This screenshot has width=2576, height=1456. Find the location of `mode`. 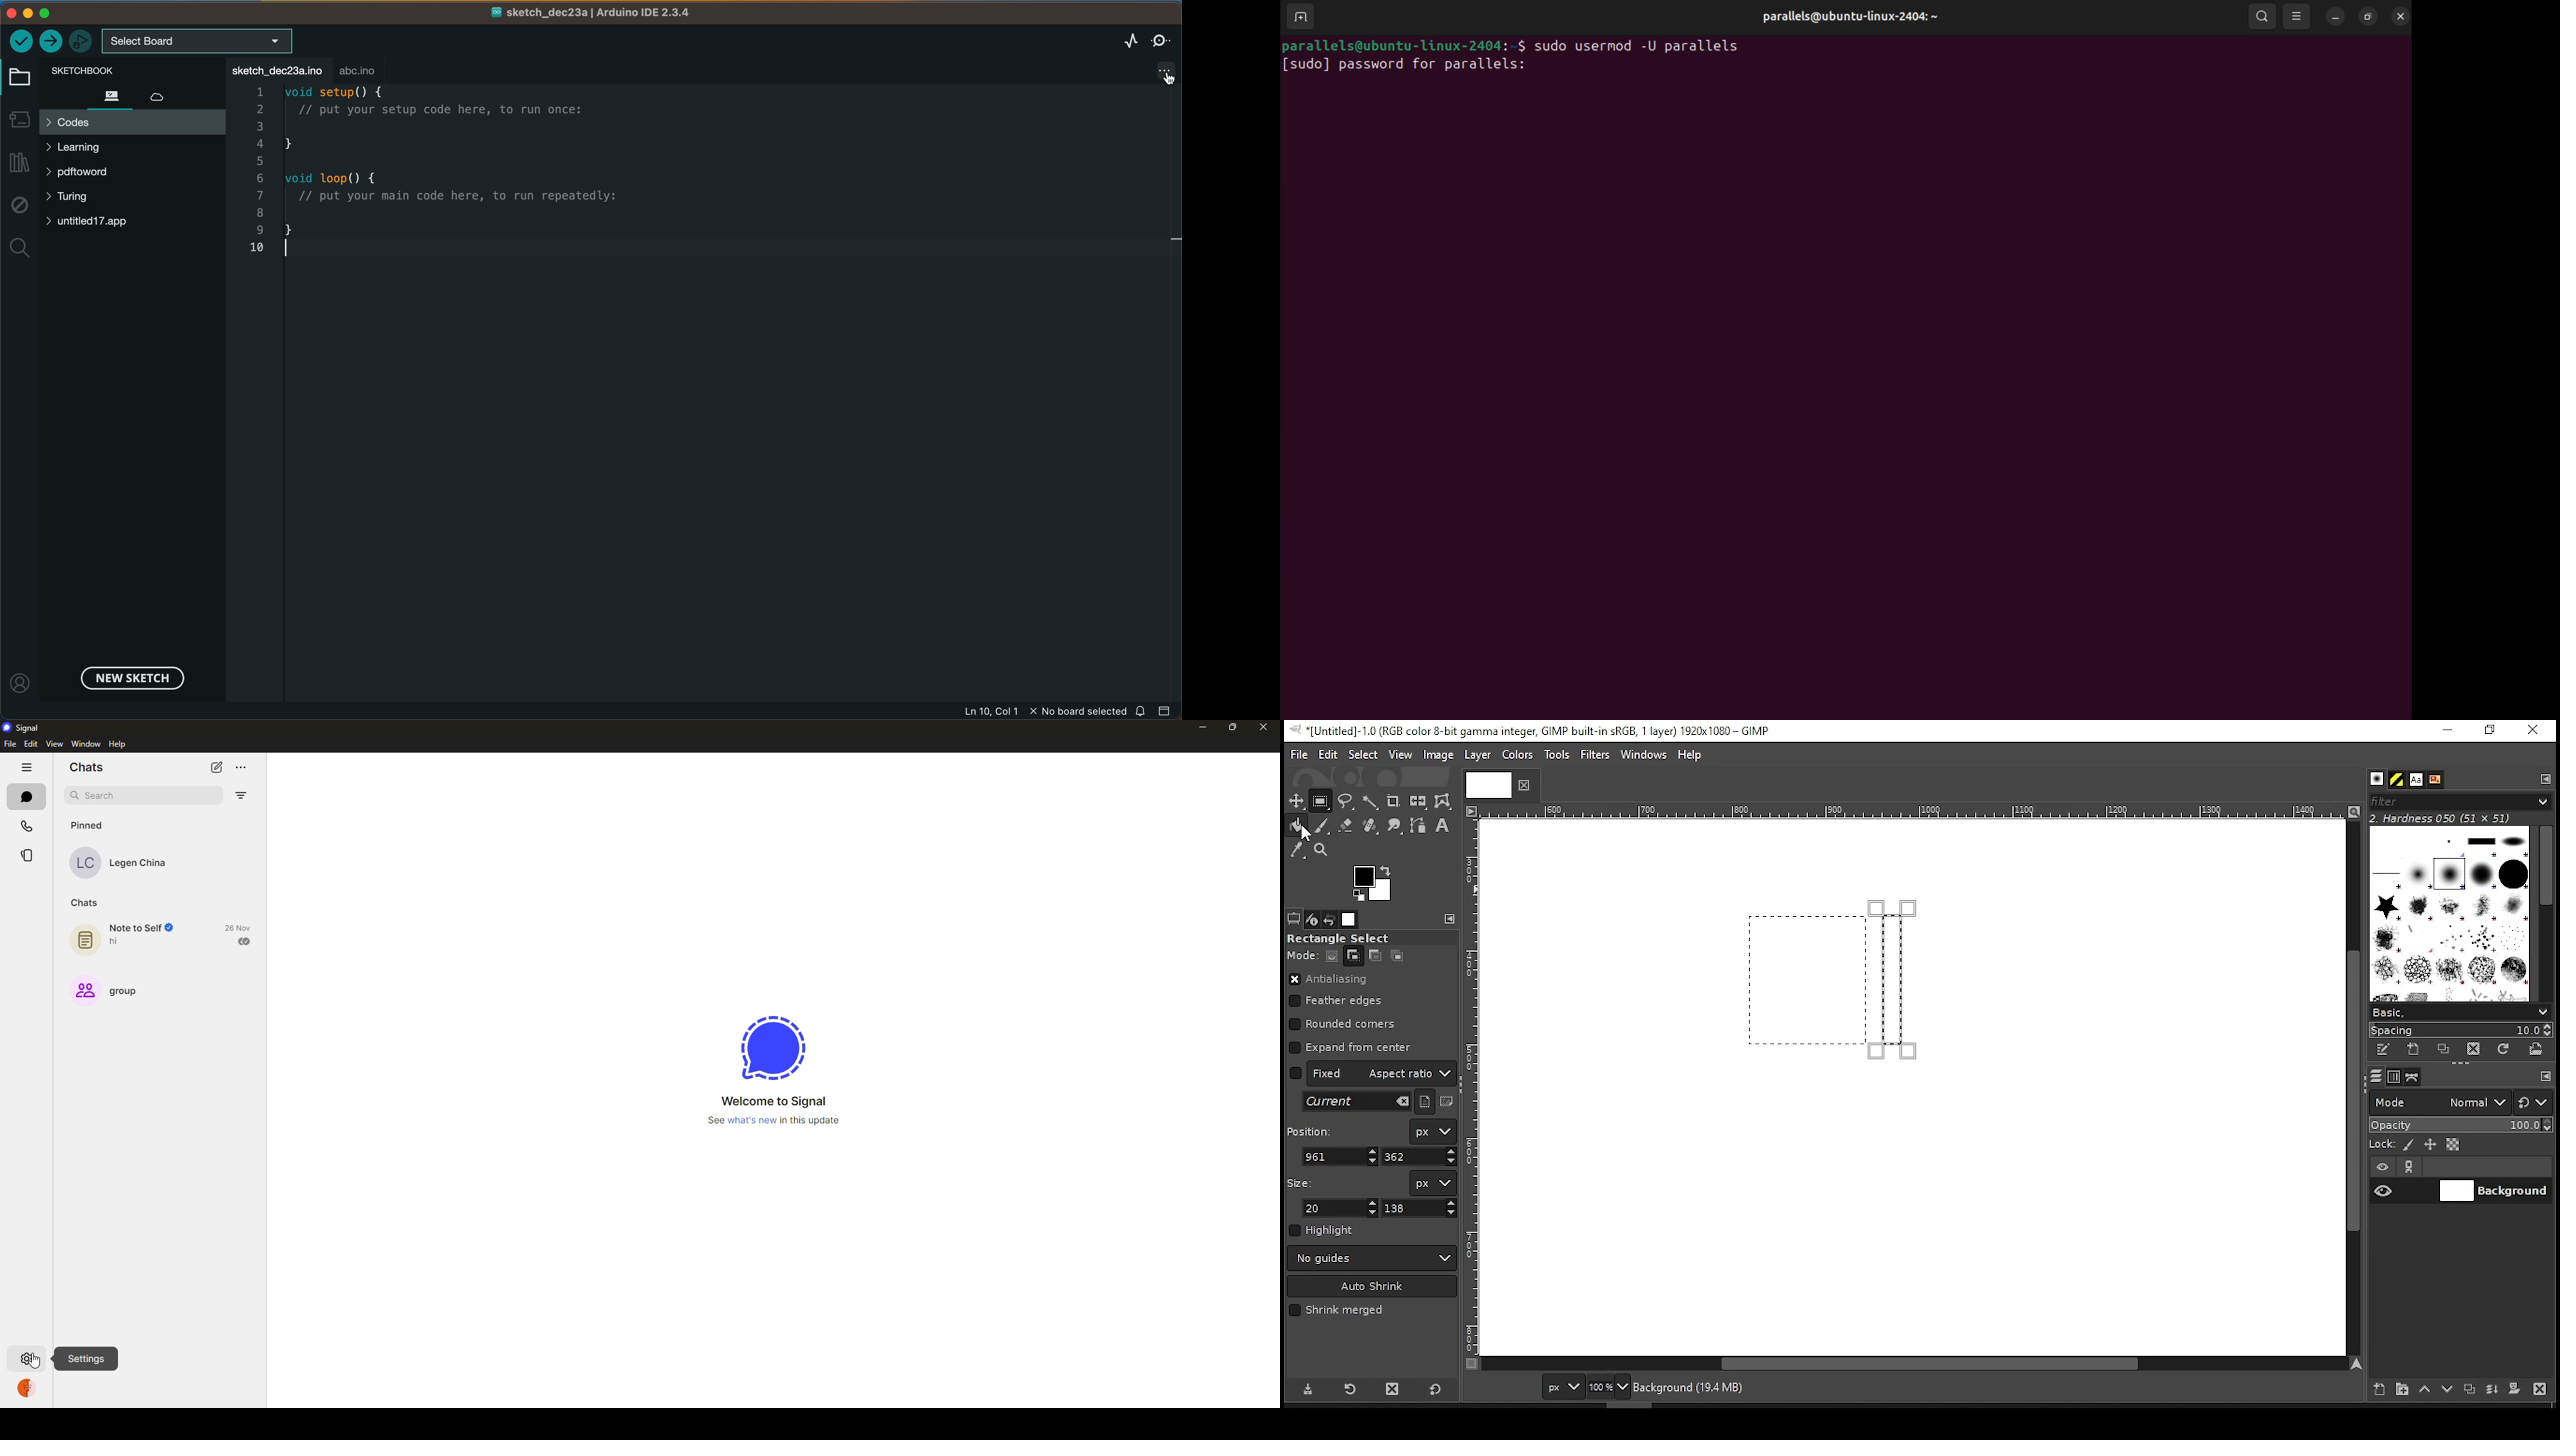

mode is located at coordinates (2439, 1104).